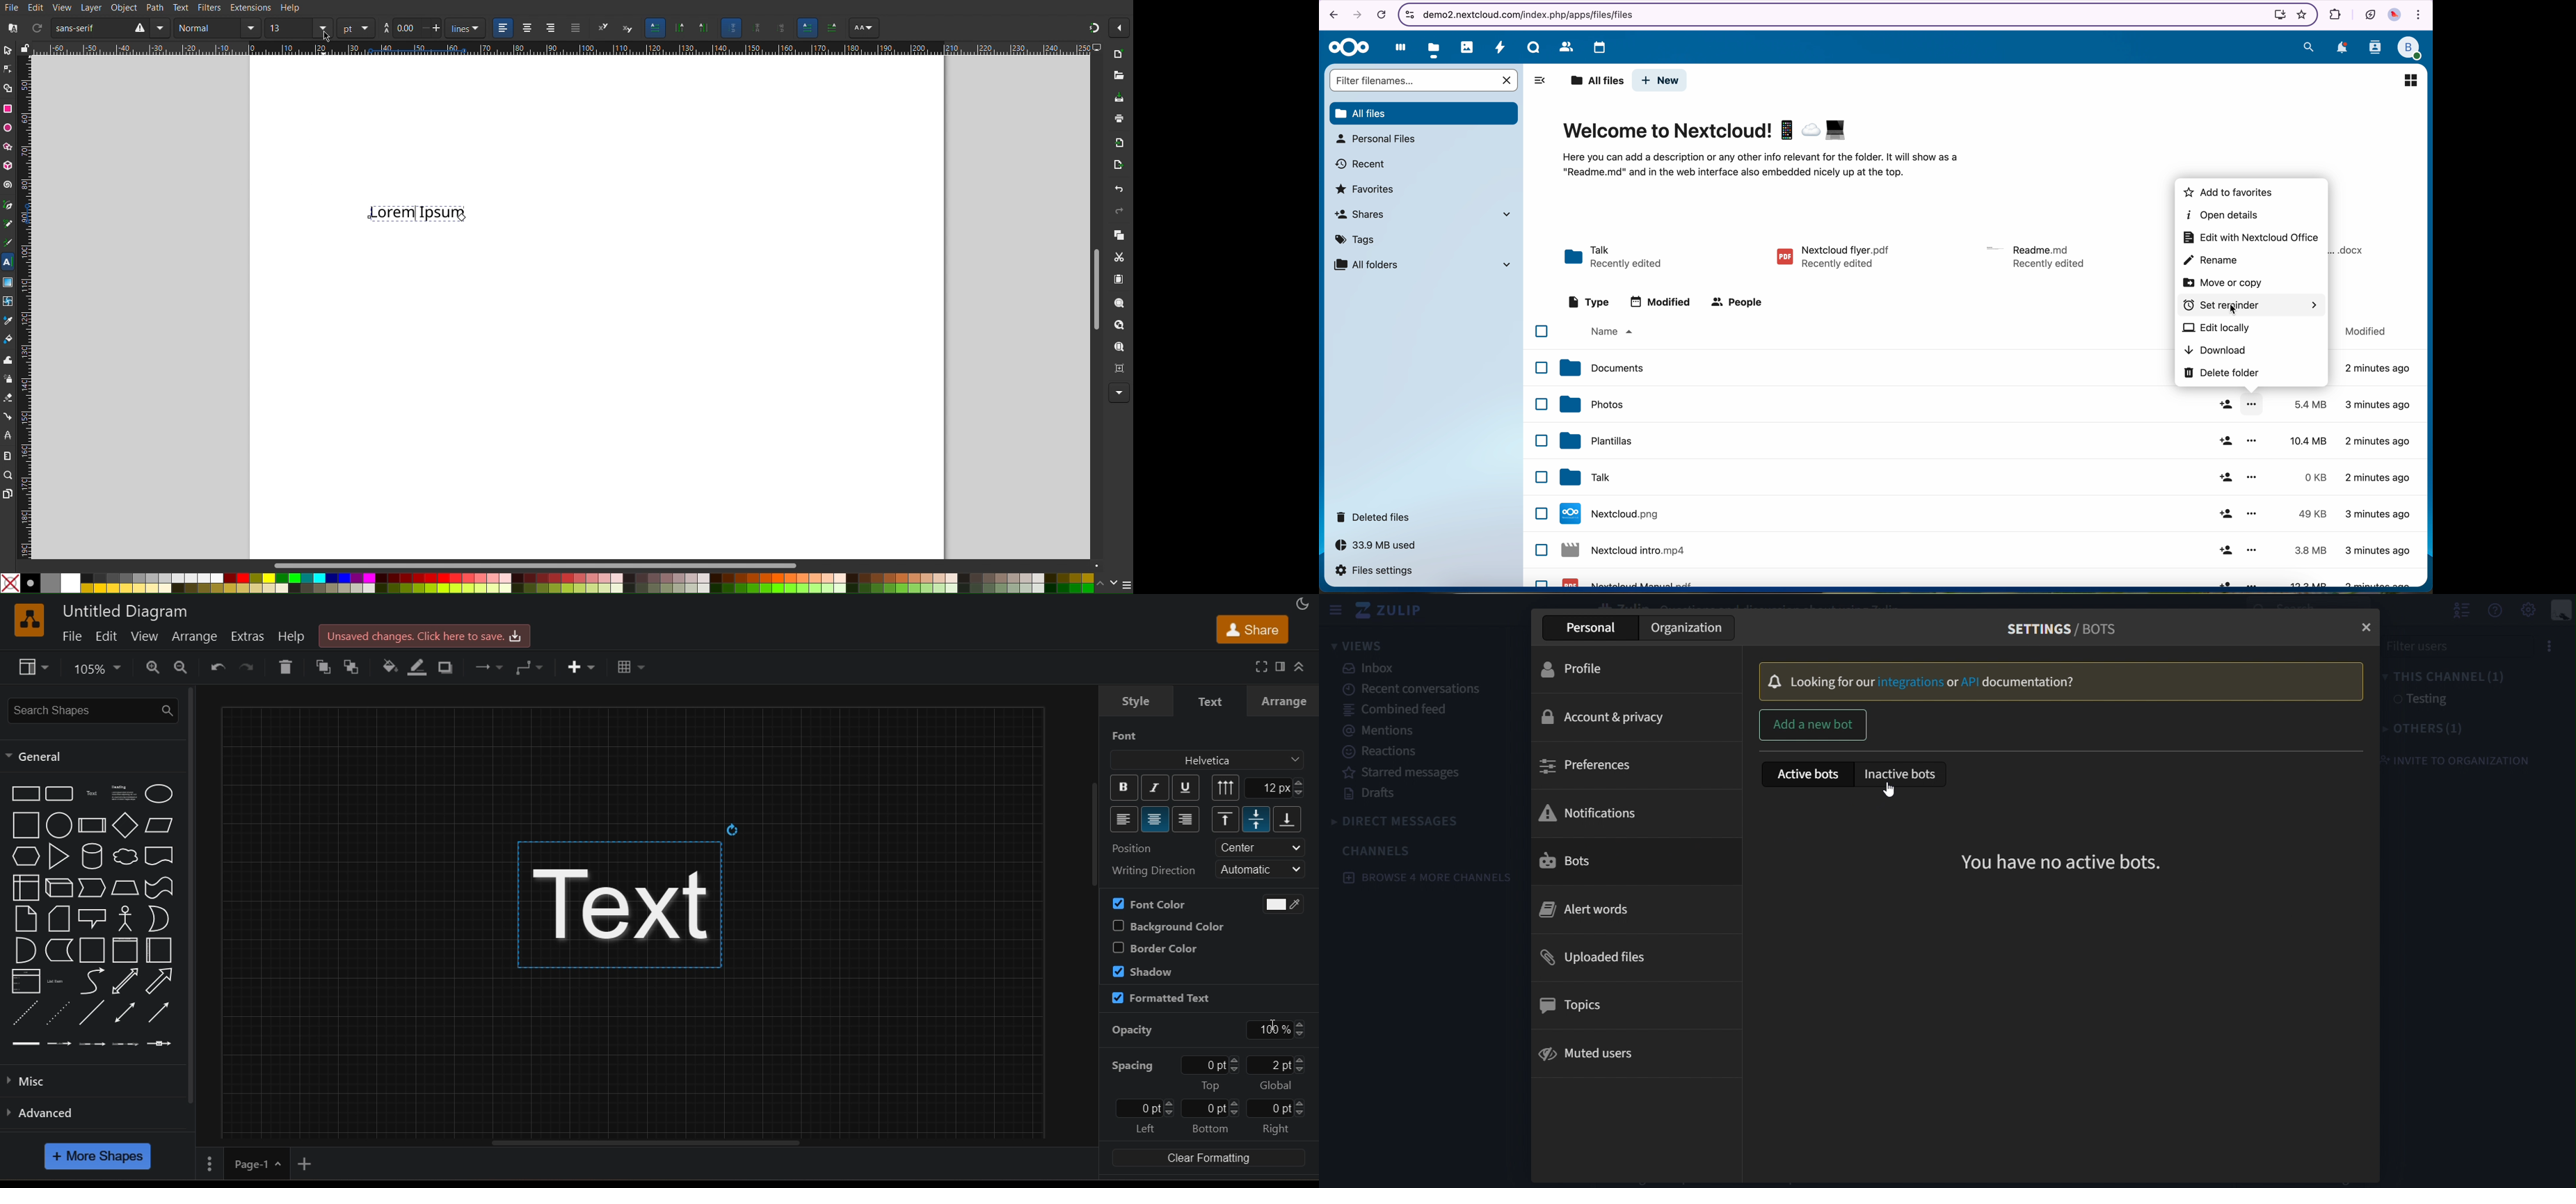 The image size is (2576, 1204). Describe the element at coordinates (1366, 190) in the screenshot. I see `favorites` at that location.